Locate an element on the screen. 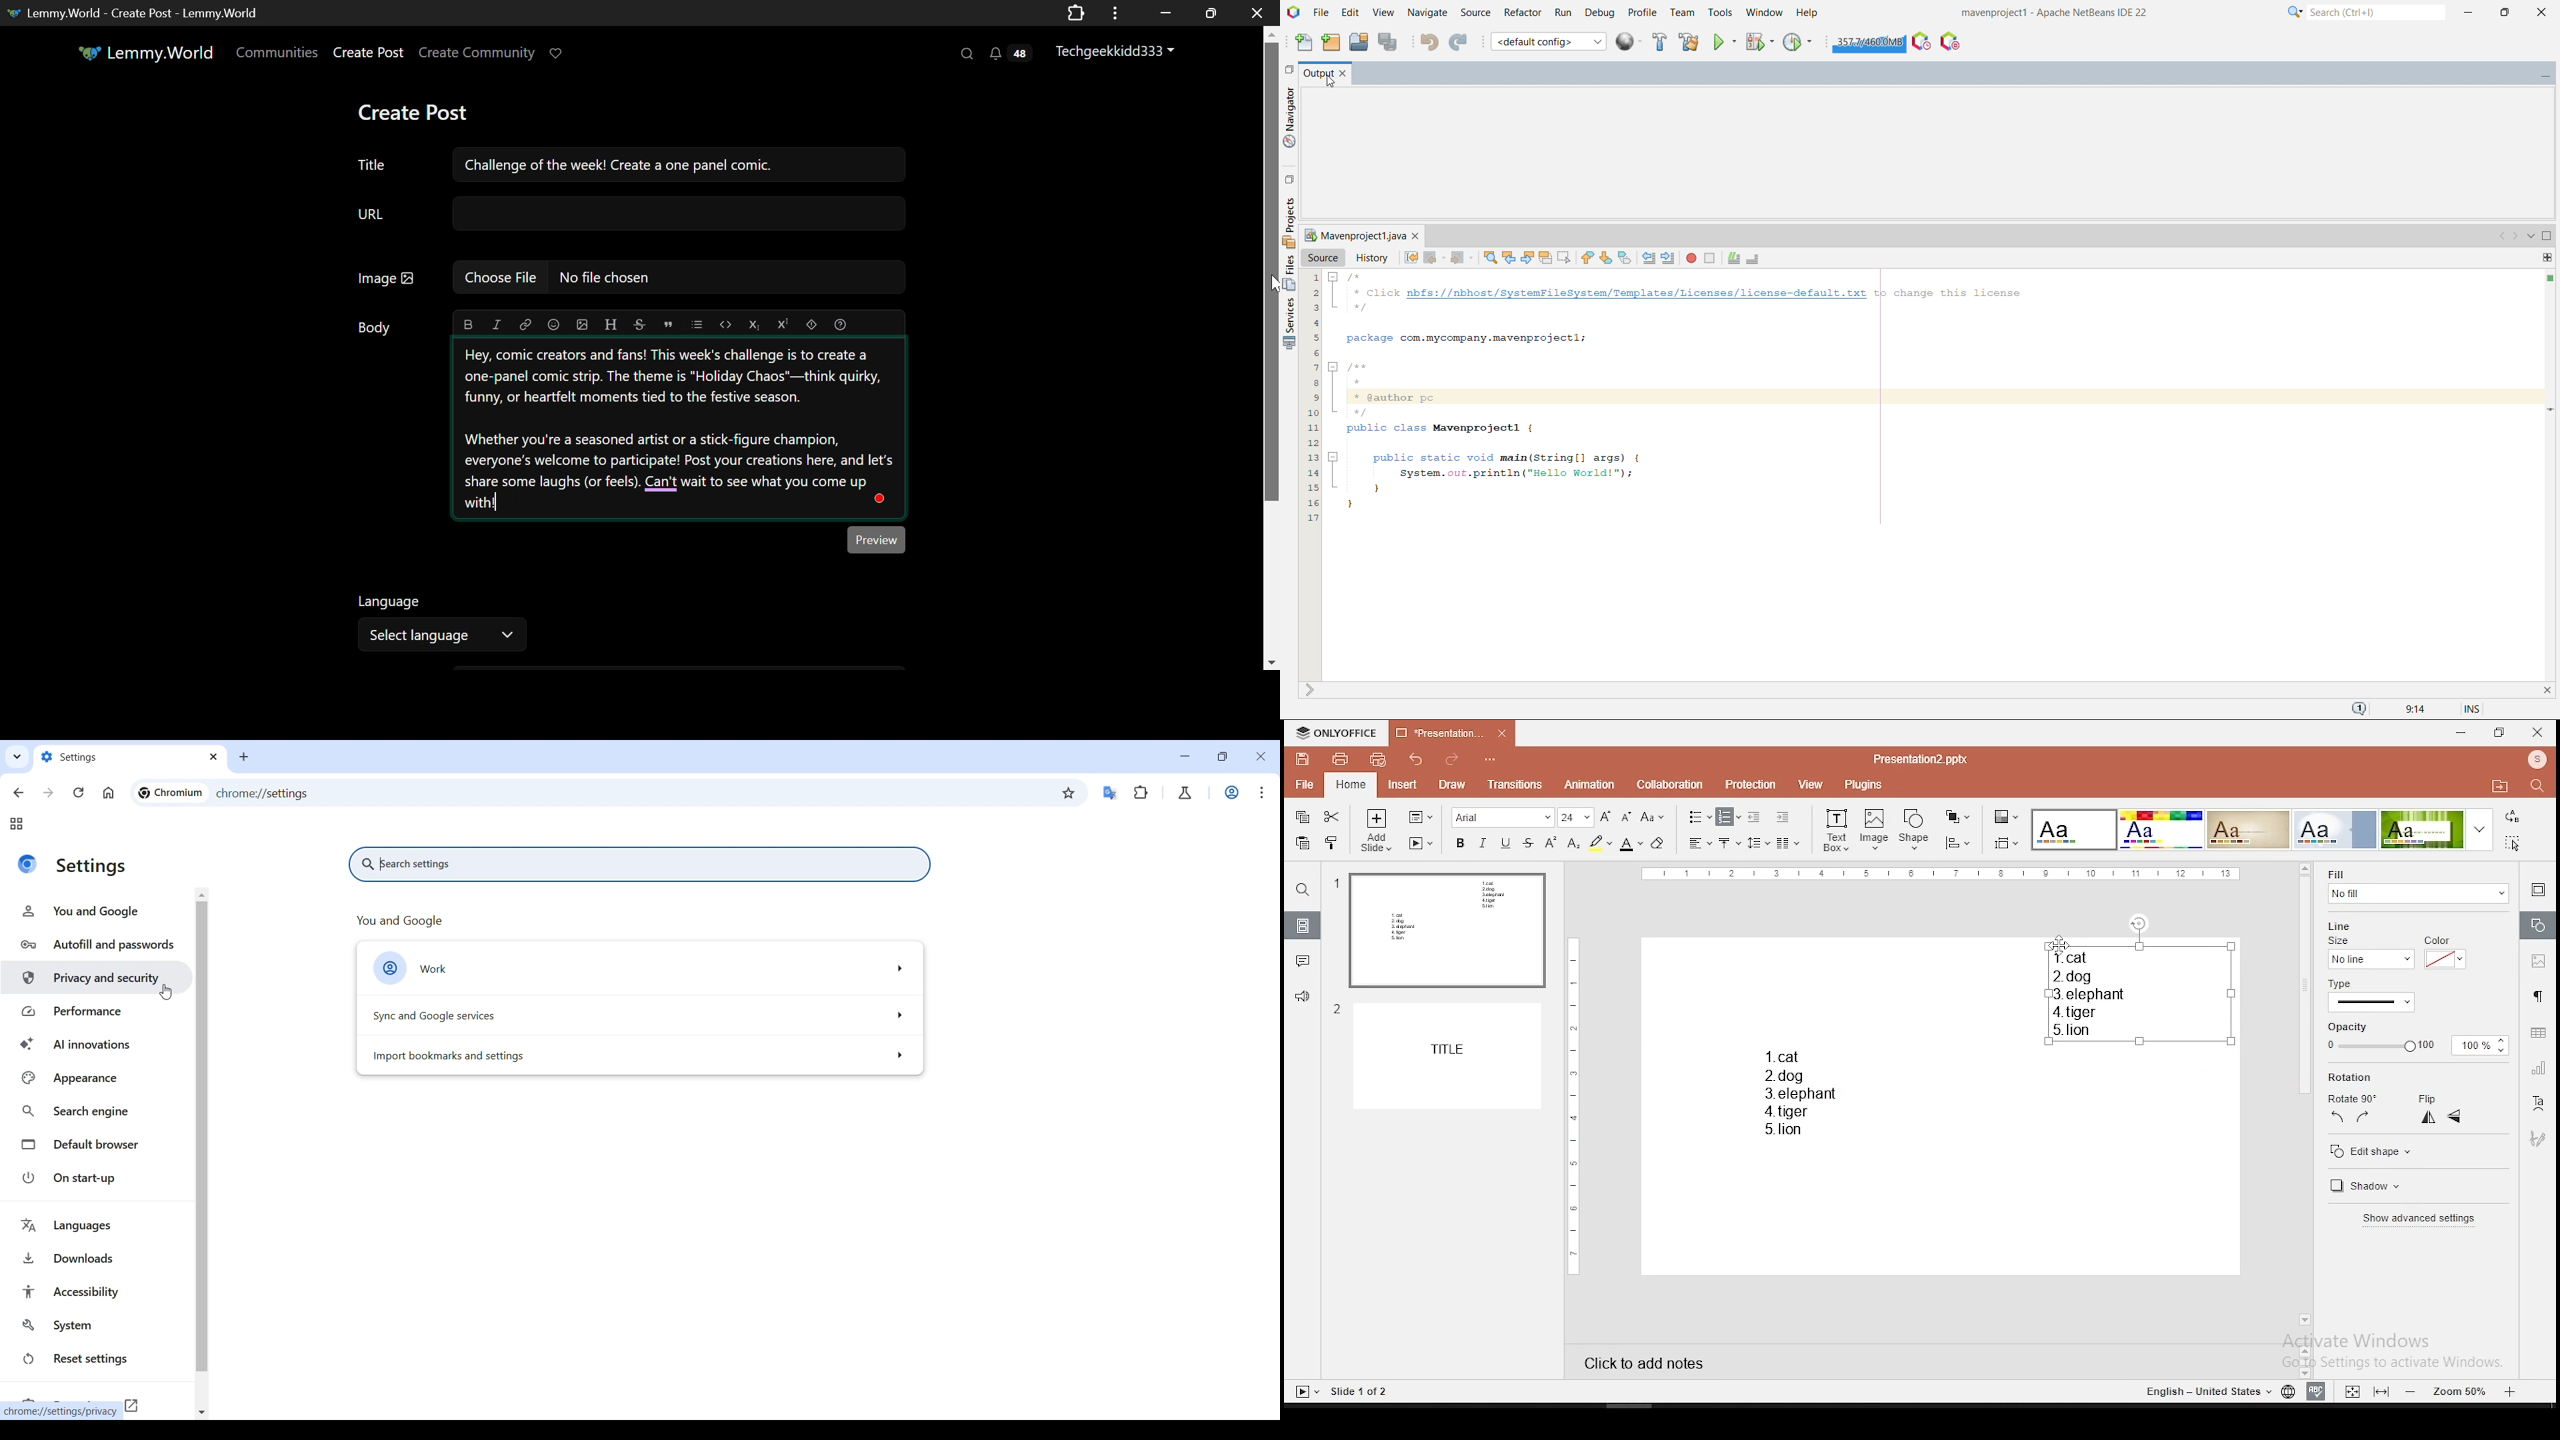 This screenshot has height=1456, width=2576. Preview is located at coordinates (877, 540).